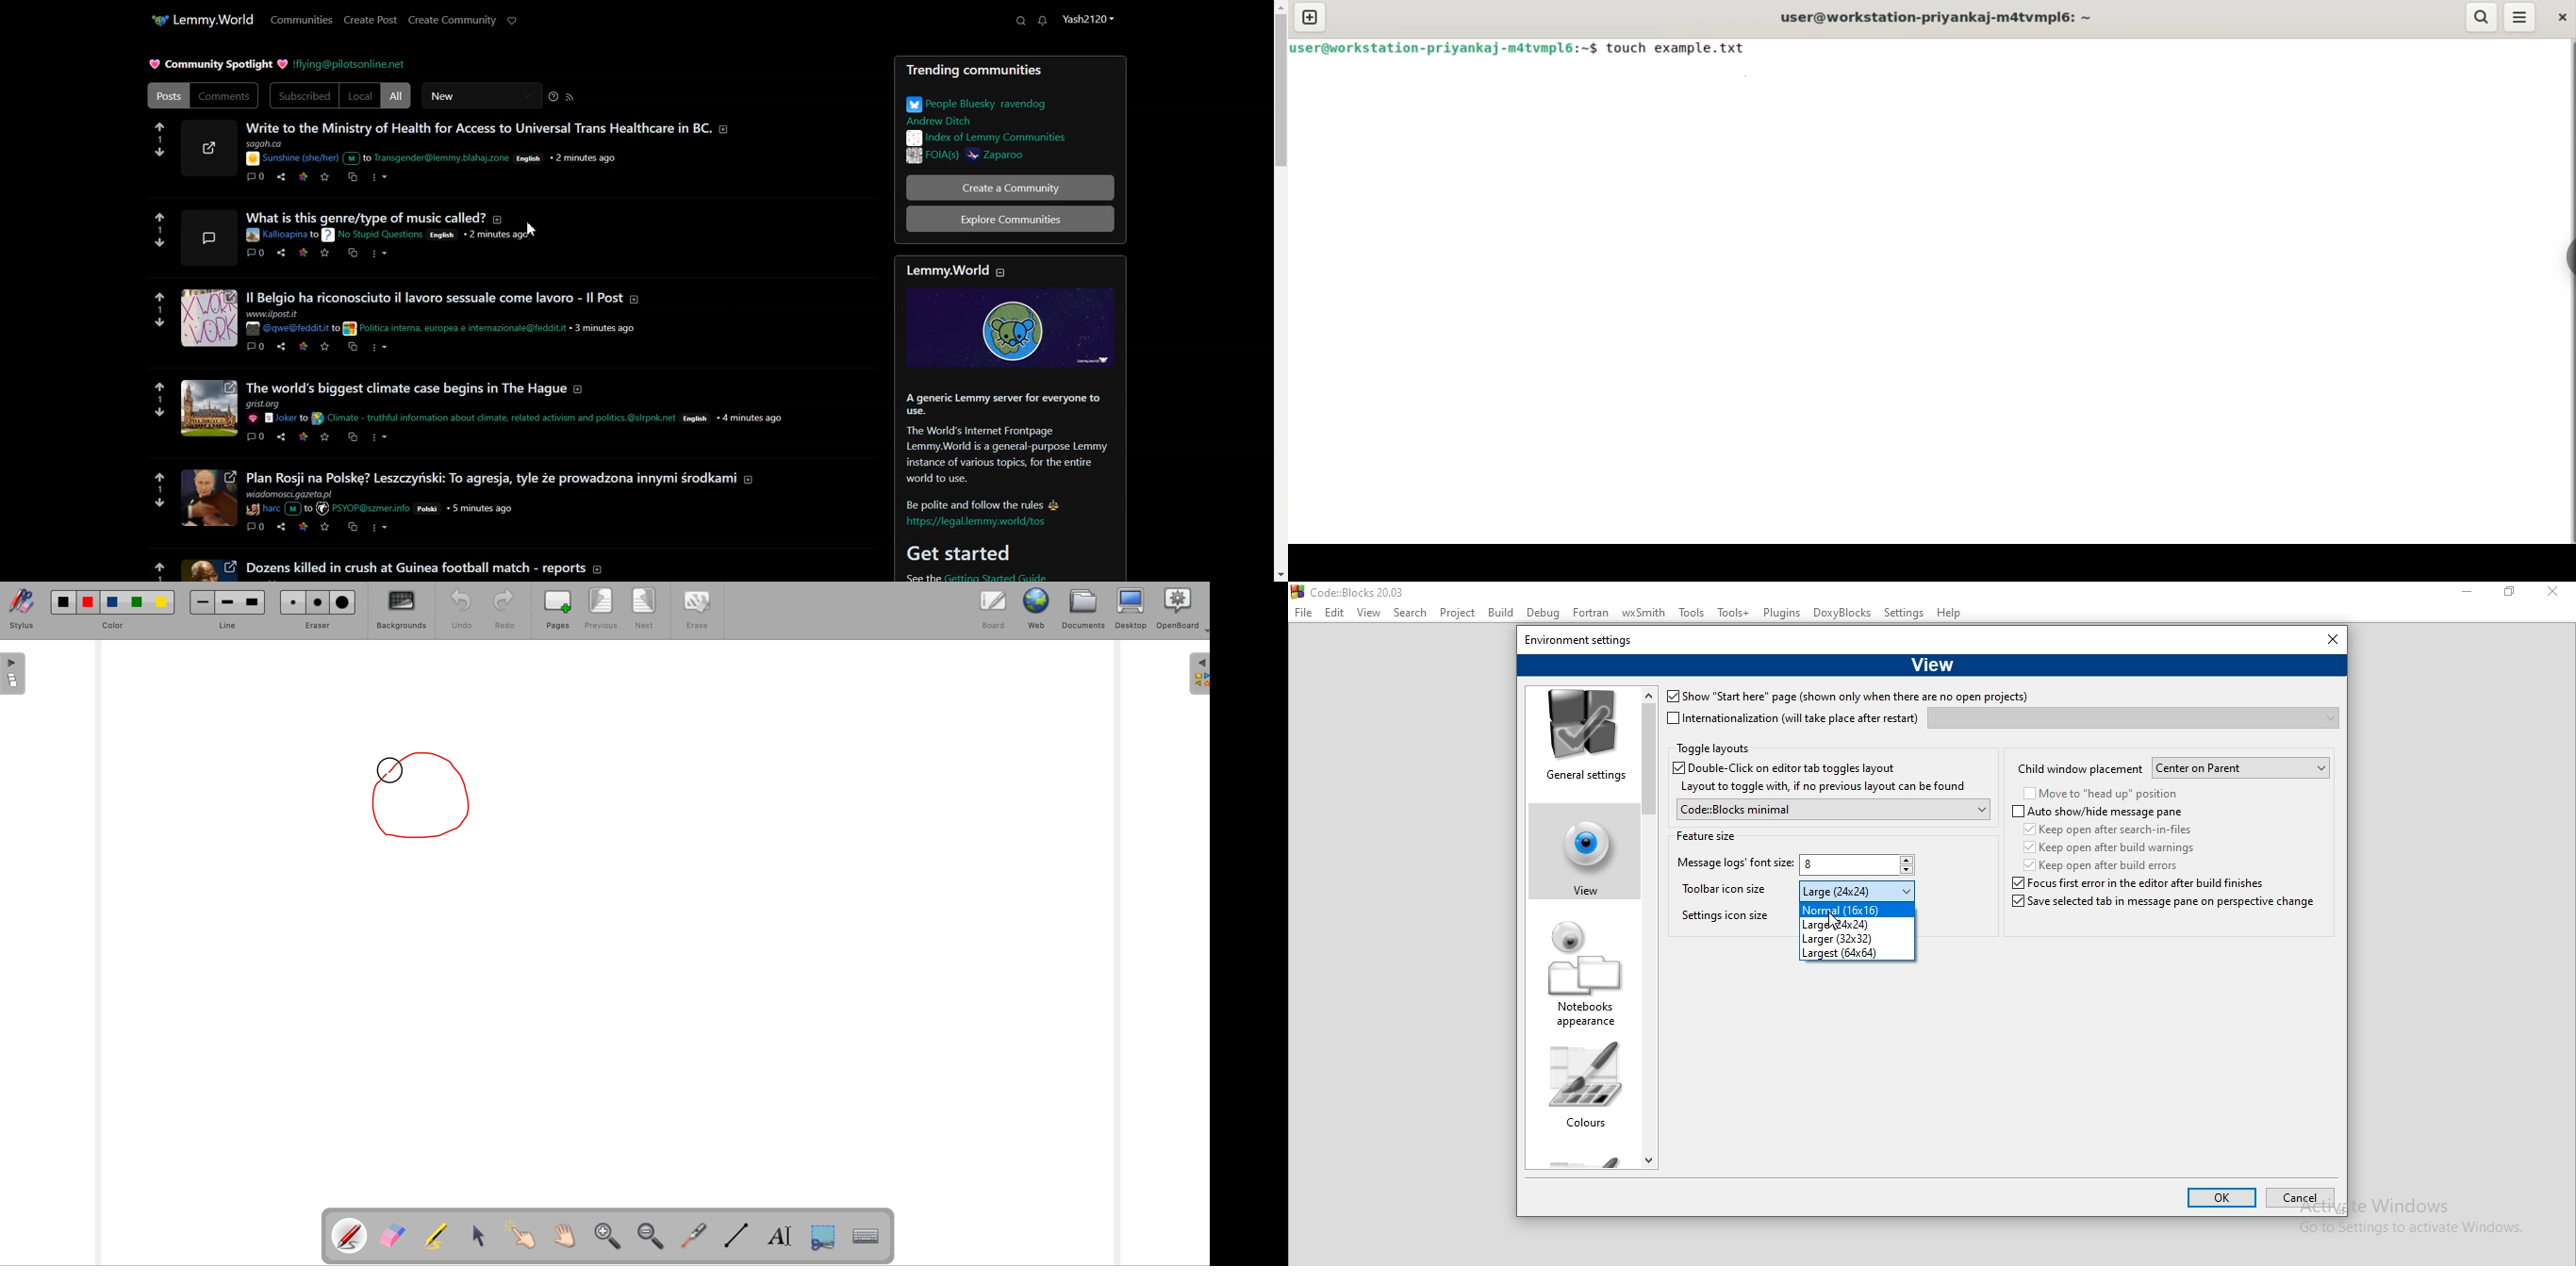 This screenshot has height=1288, width=2576. Describe the element at coordinates (1038, 158) in the screenshot. I see `Zaparoo` at that location.